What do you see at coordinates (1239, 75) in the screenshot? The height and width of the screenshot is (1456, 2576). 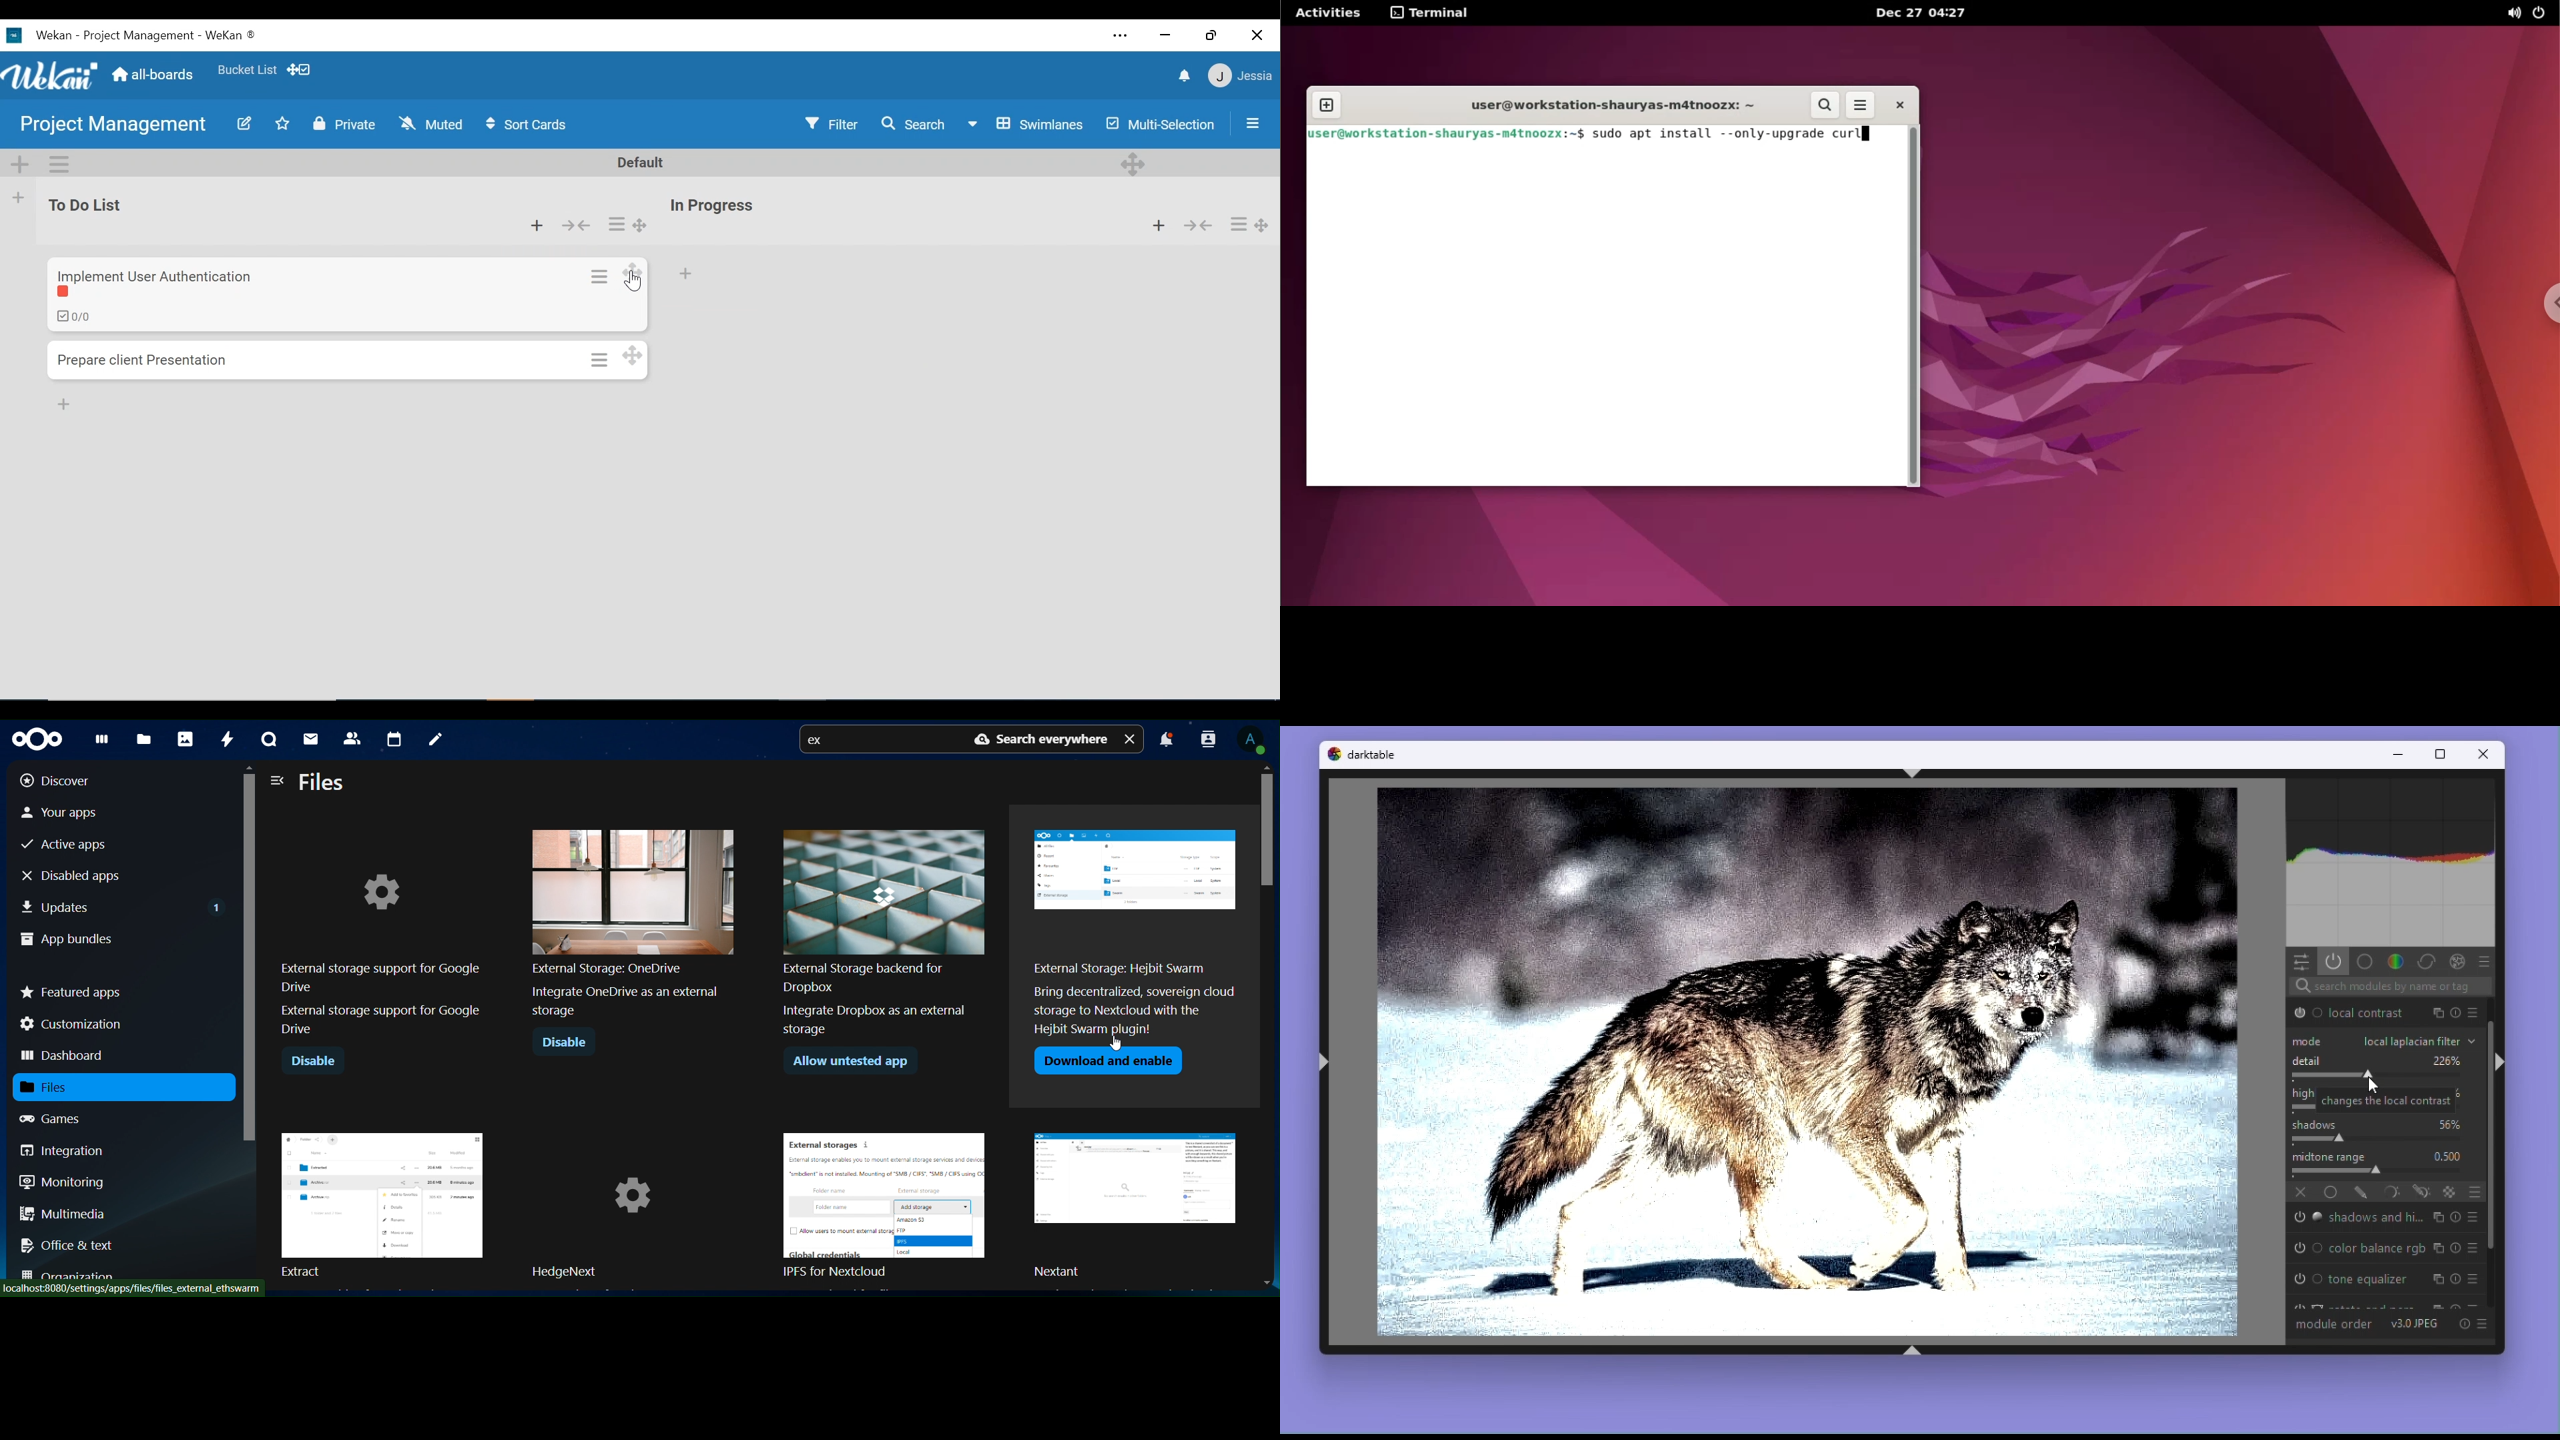 I see `jessia` at bounding box center [1239, 75].